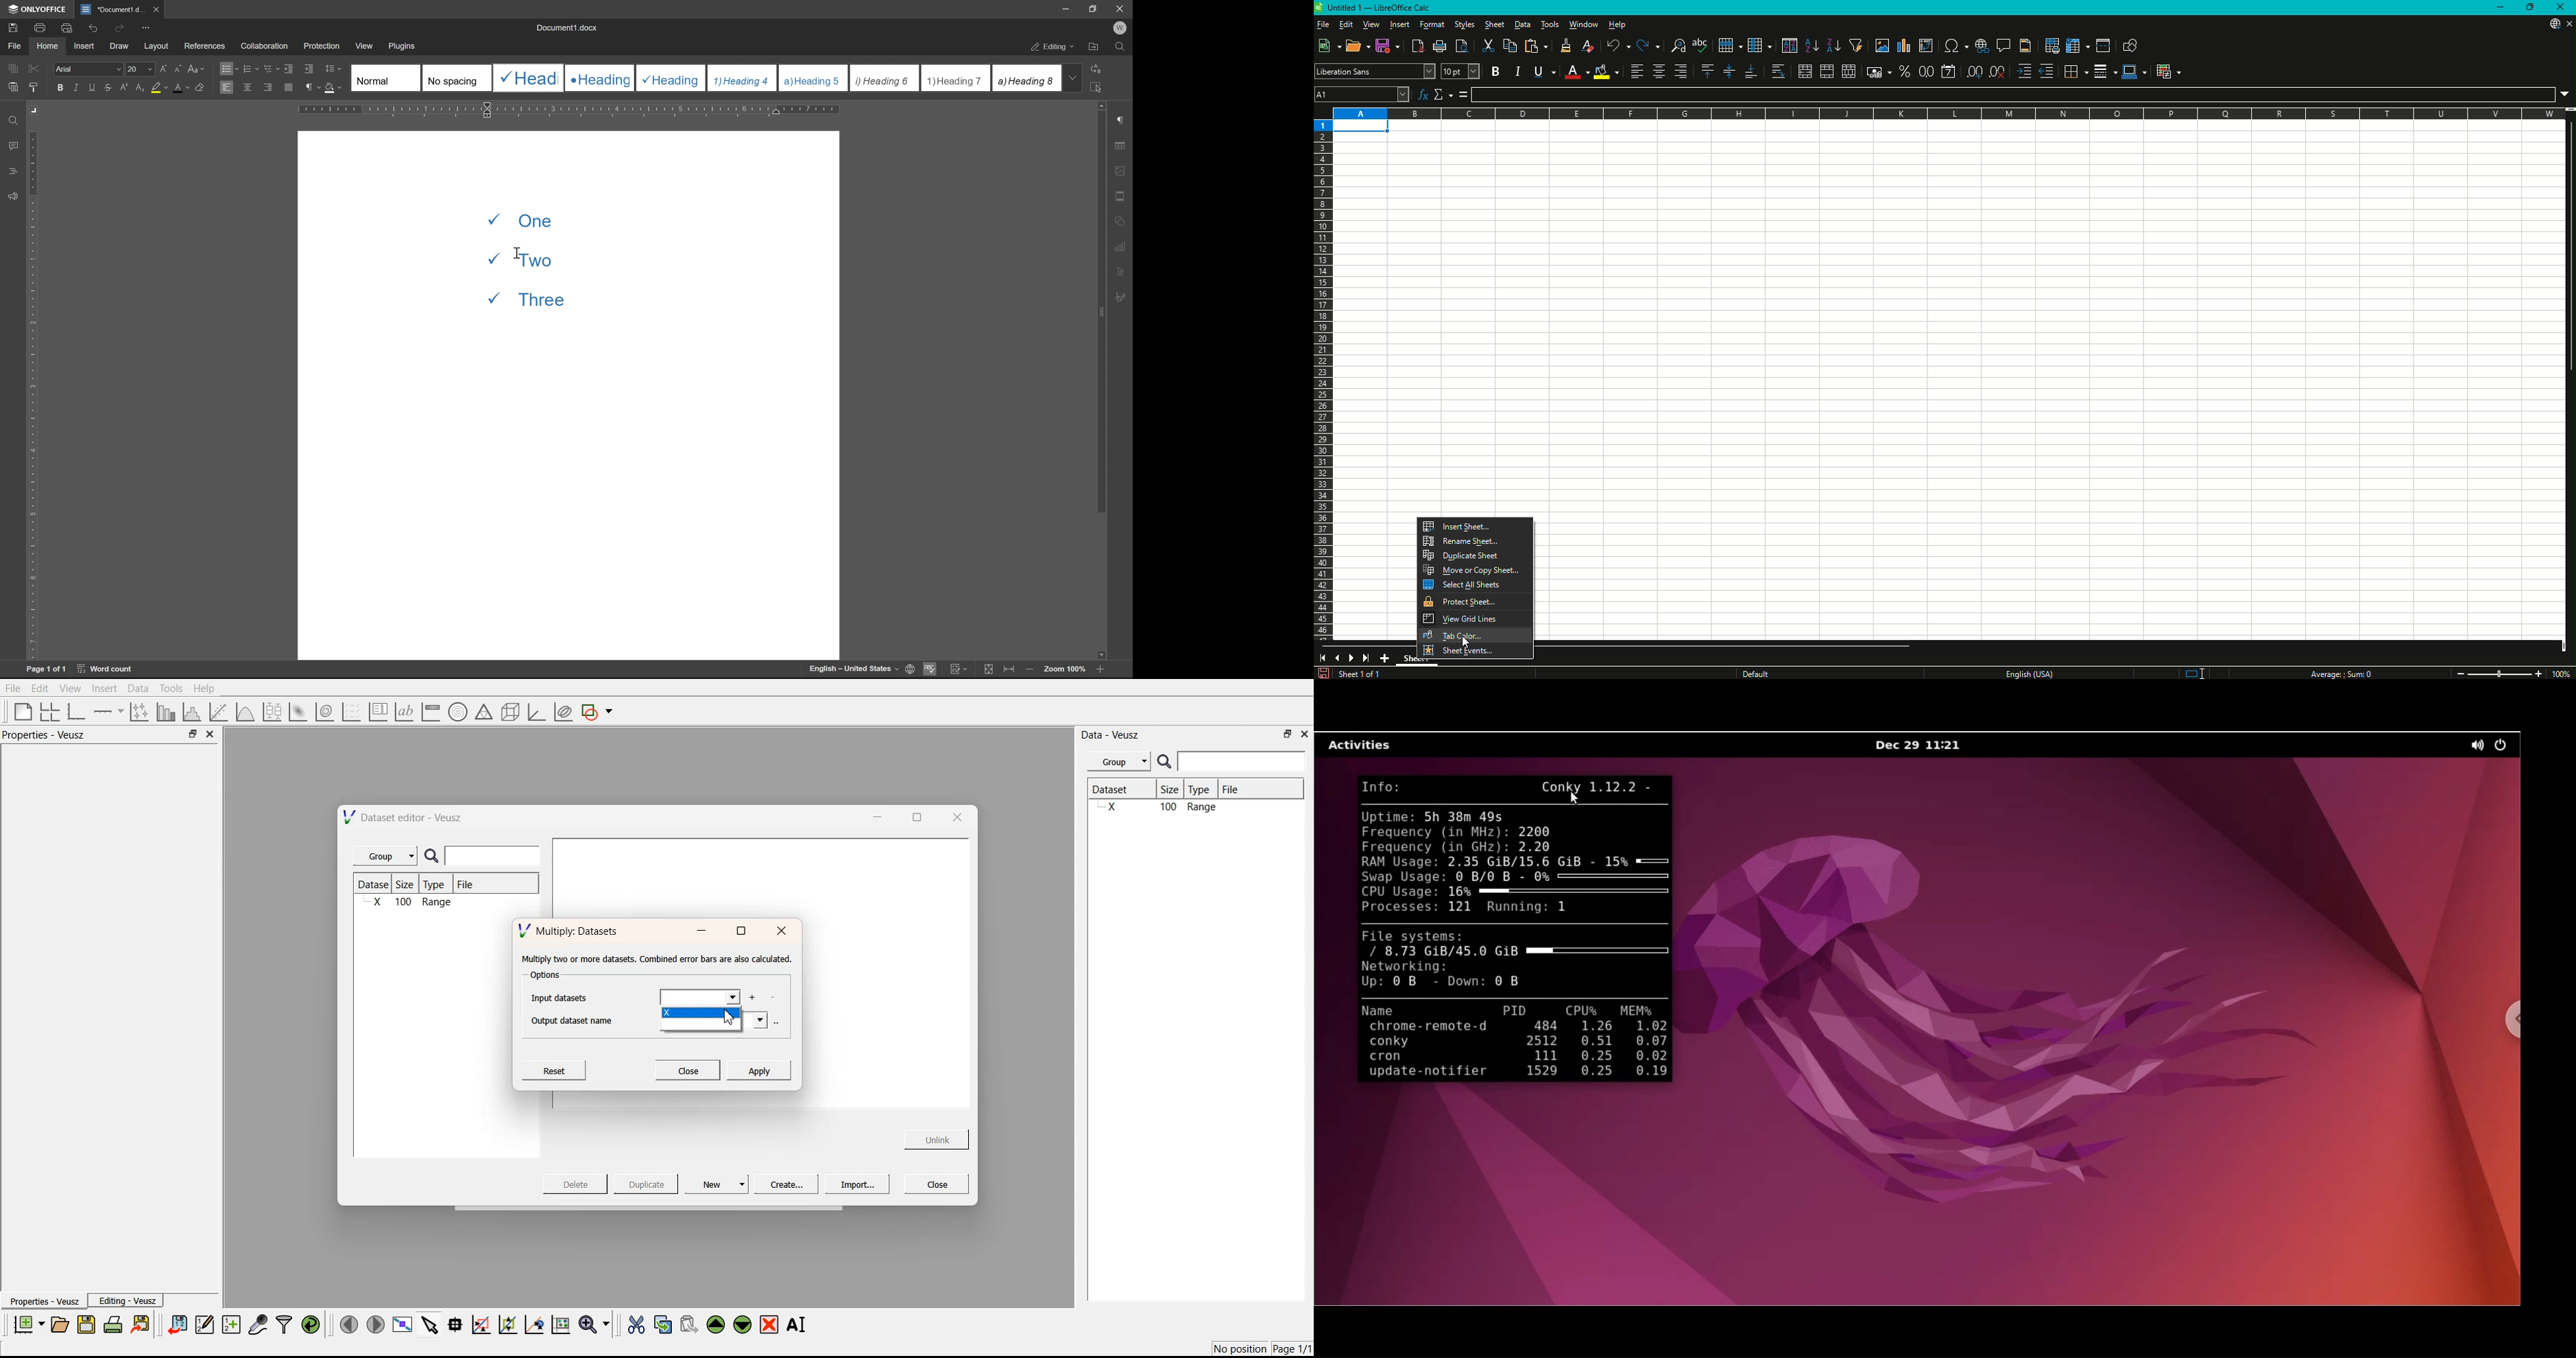  I want to click on Conditional, so click(2168, 72).